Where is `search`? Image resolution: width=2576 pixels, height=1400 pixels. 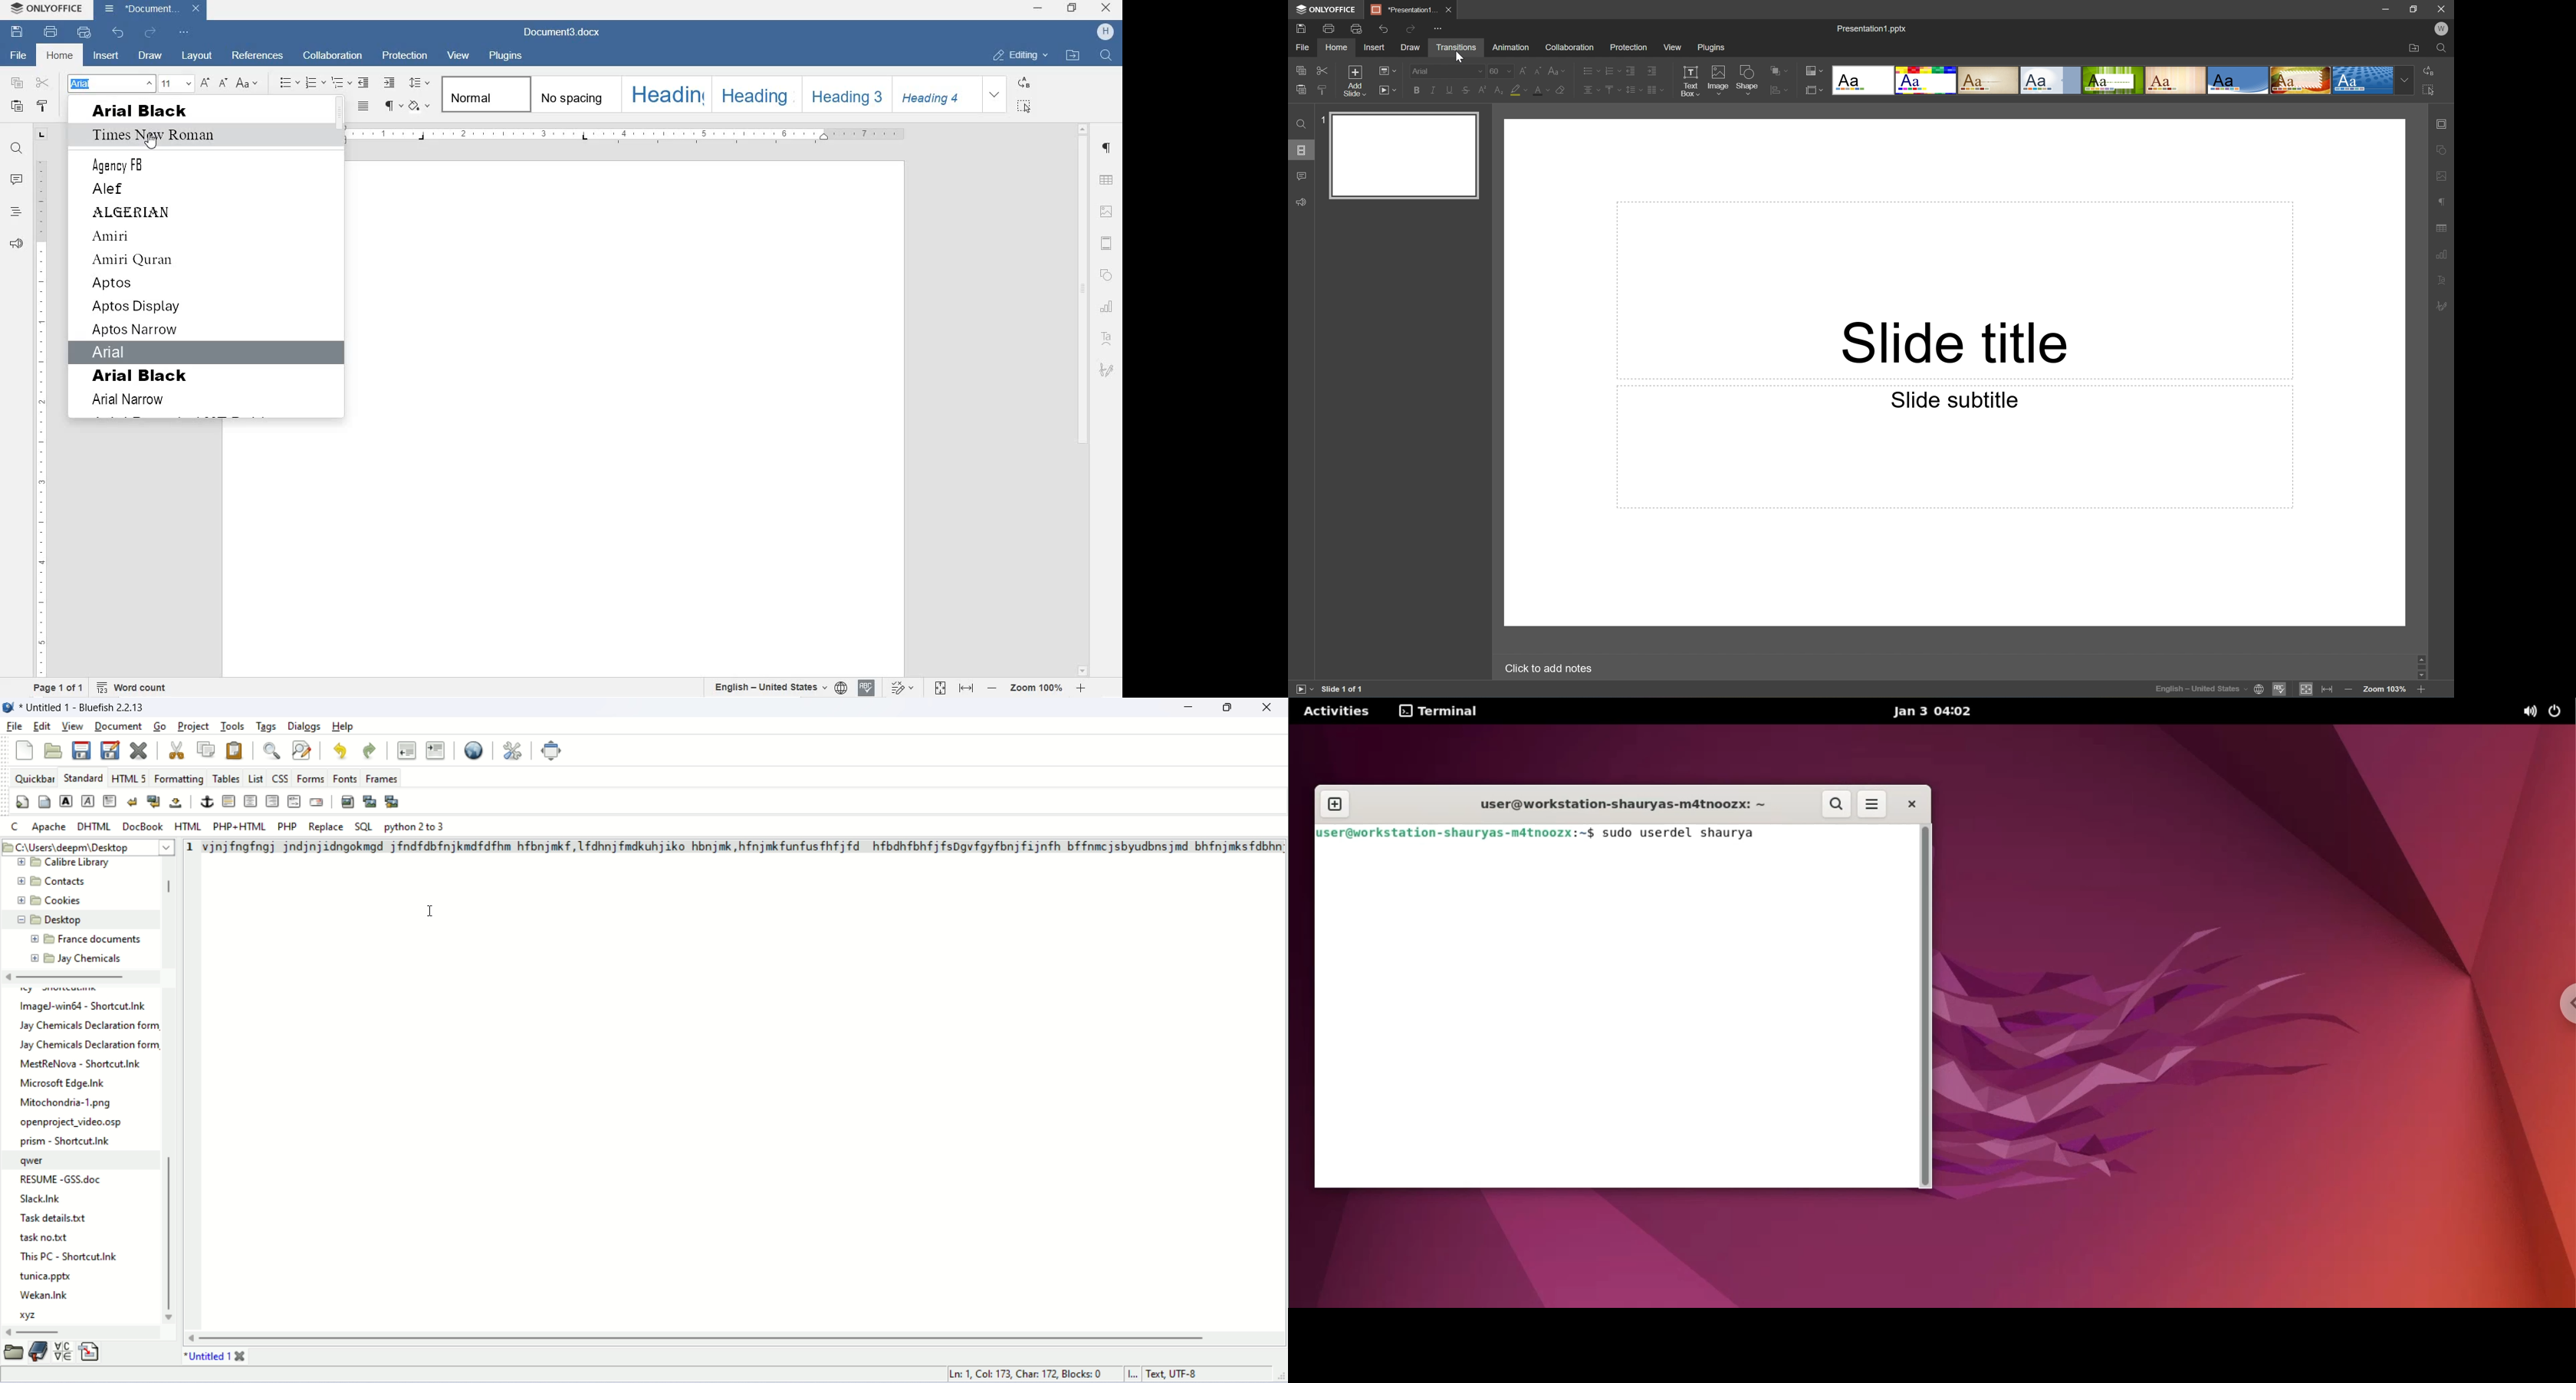 search is located at coordinates (1836, 804).